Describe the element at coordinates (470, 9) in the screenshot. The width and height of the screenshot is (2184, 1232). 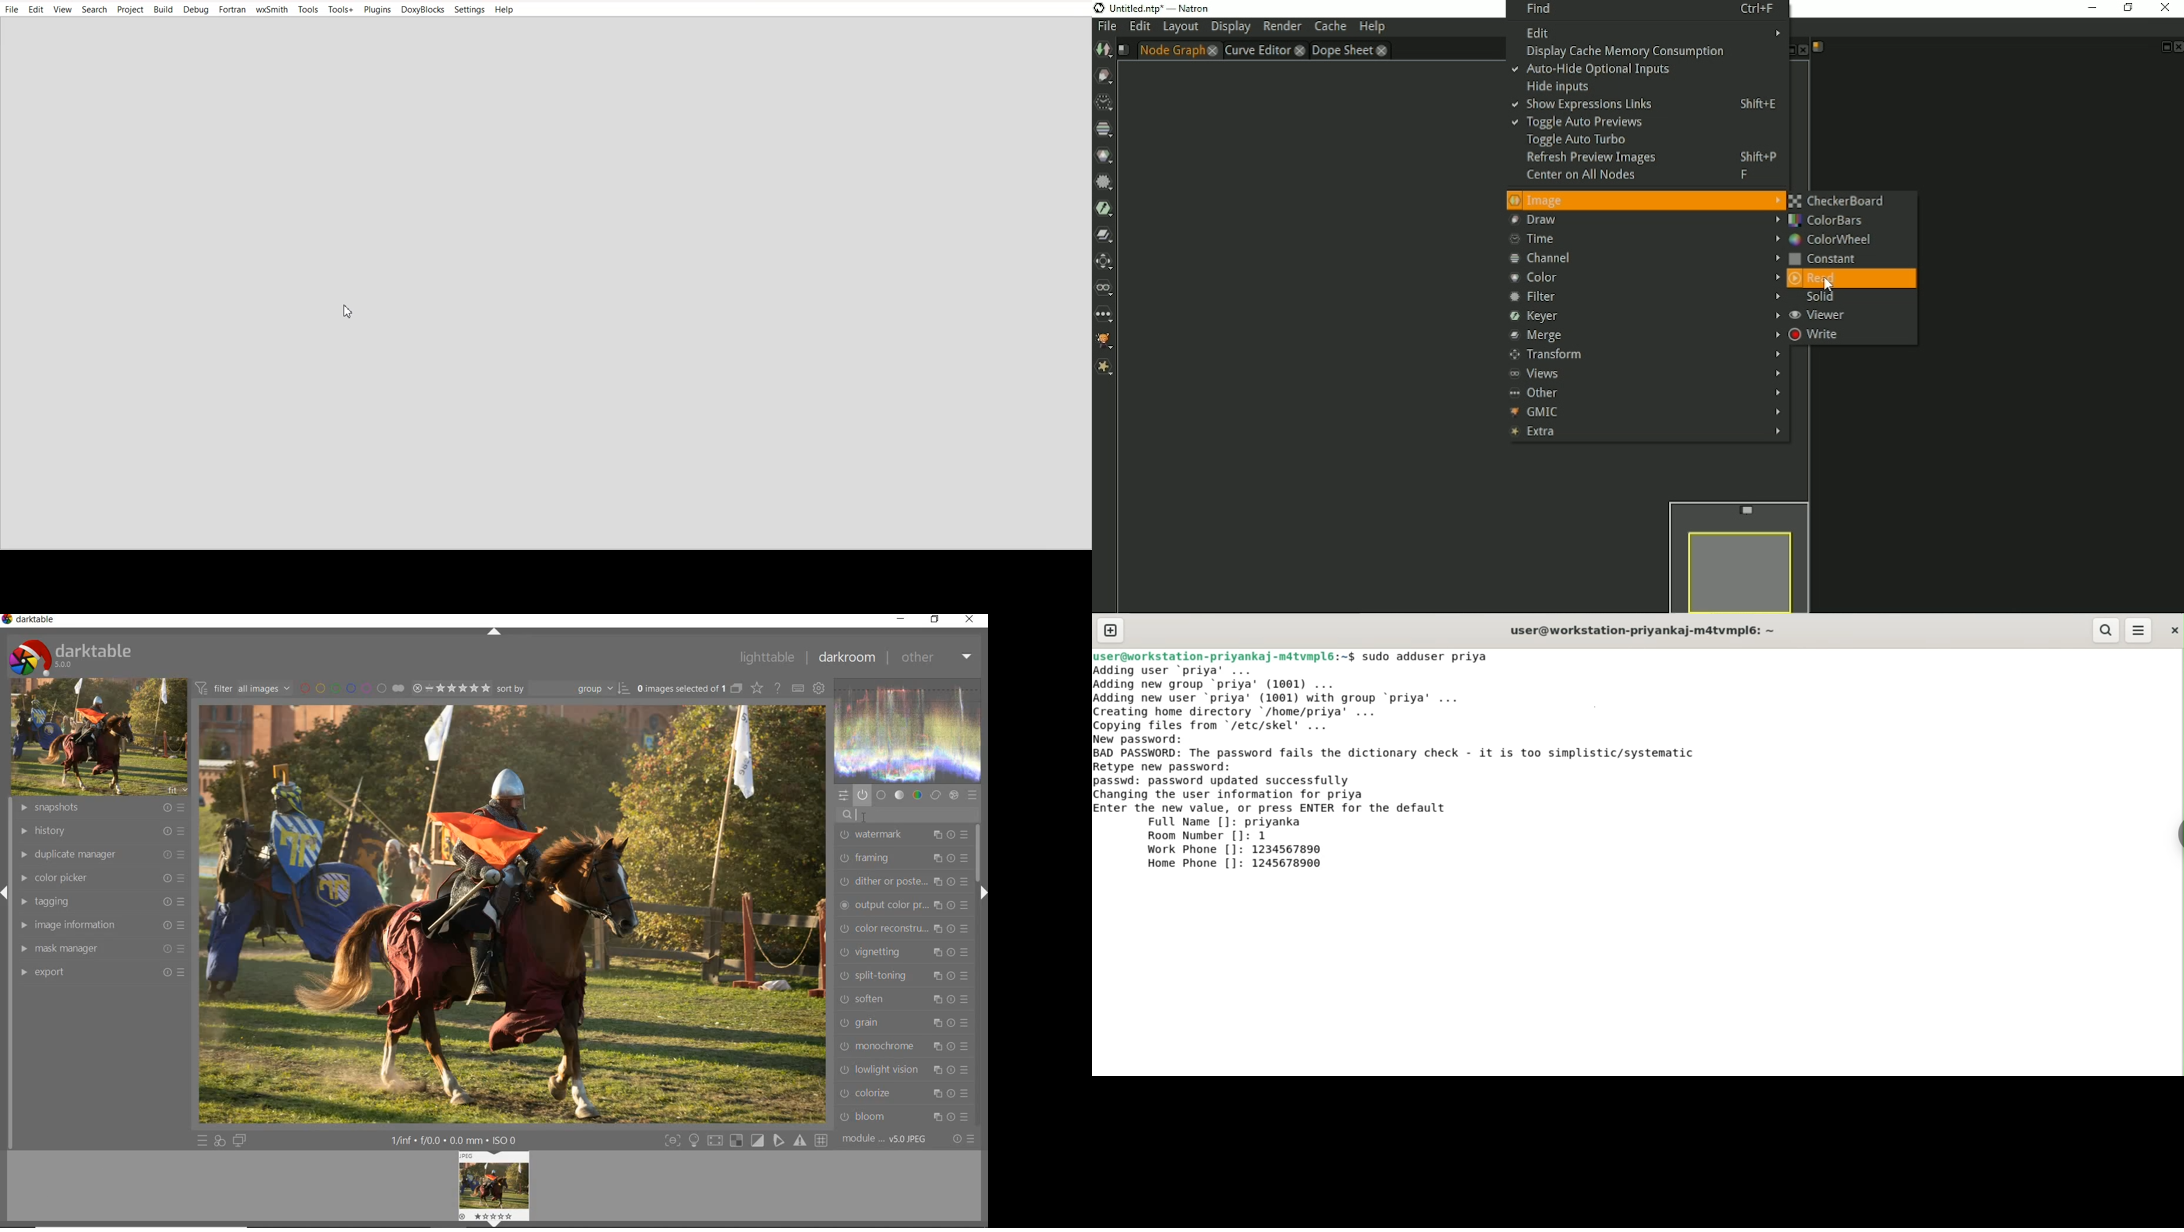
I see `Settings` at that location.